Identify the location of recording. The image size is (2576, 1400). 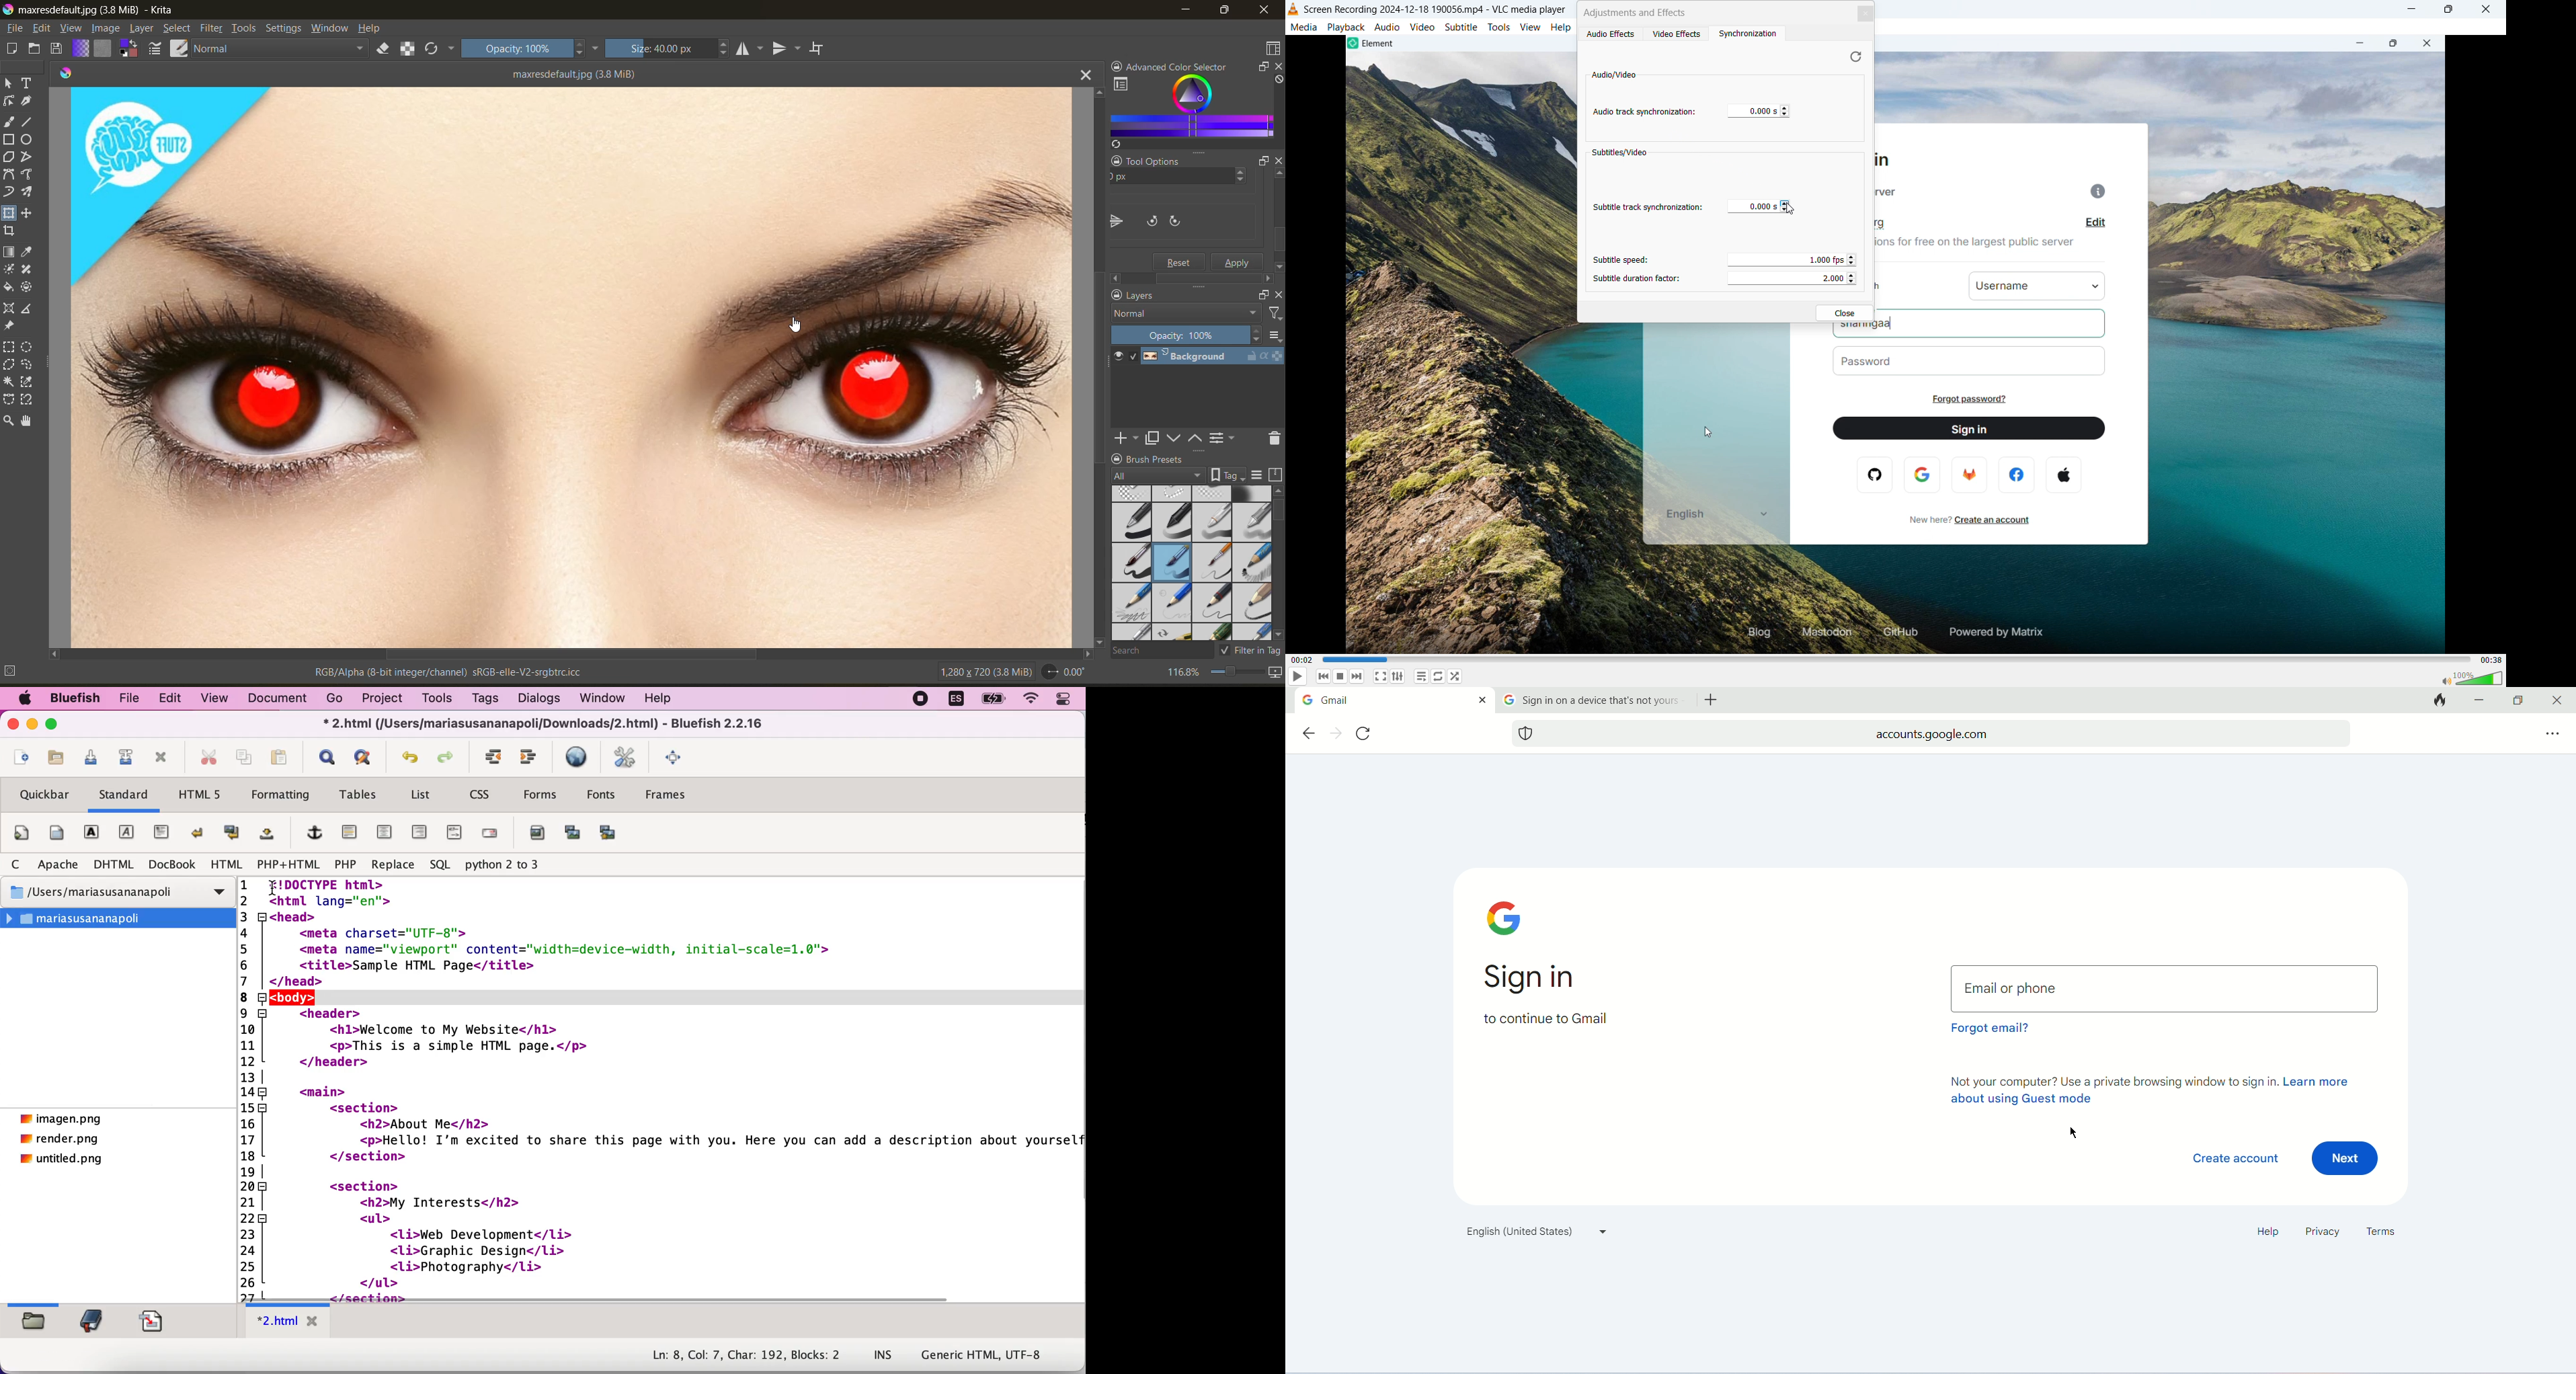
(921, 701).